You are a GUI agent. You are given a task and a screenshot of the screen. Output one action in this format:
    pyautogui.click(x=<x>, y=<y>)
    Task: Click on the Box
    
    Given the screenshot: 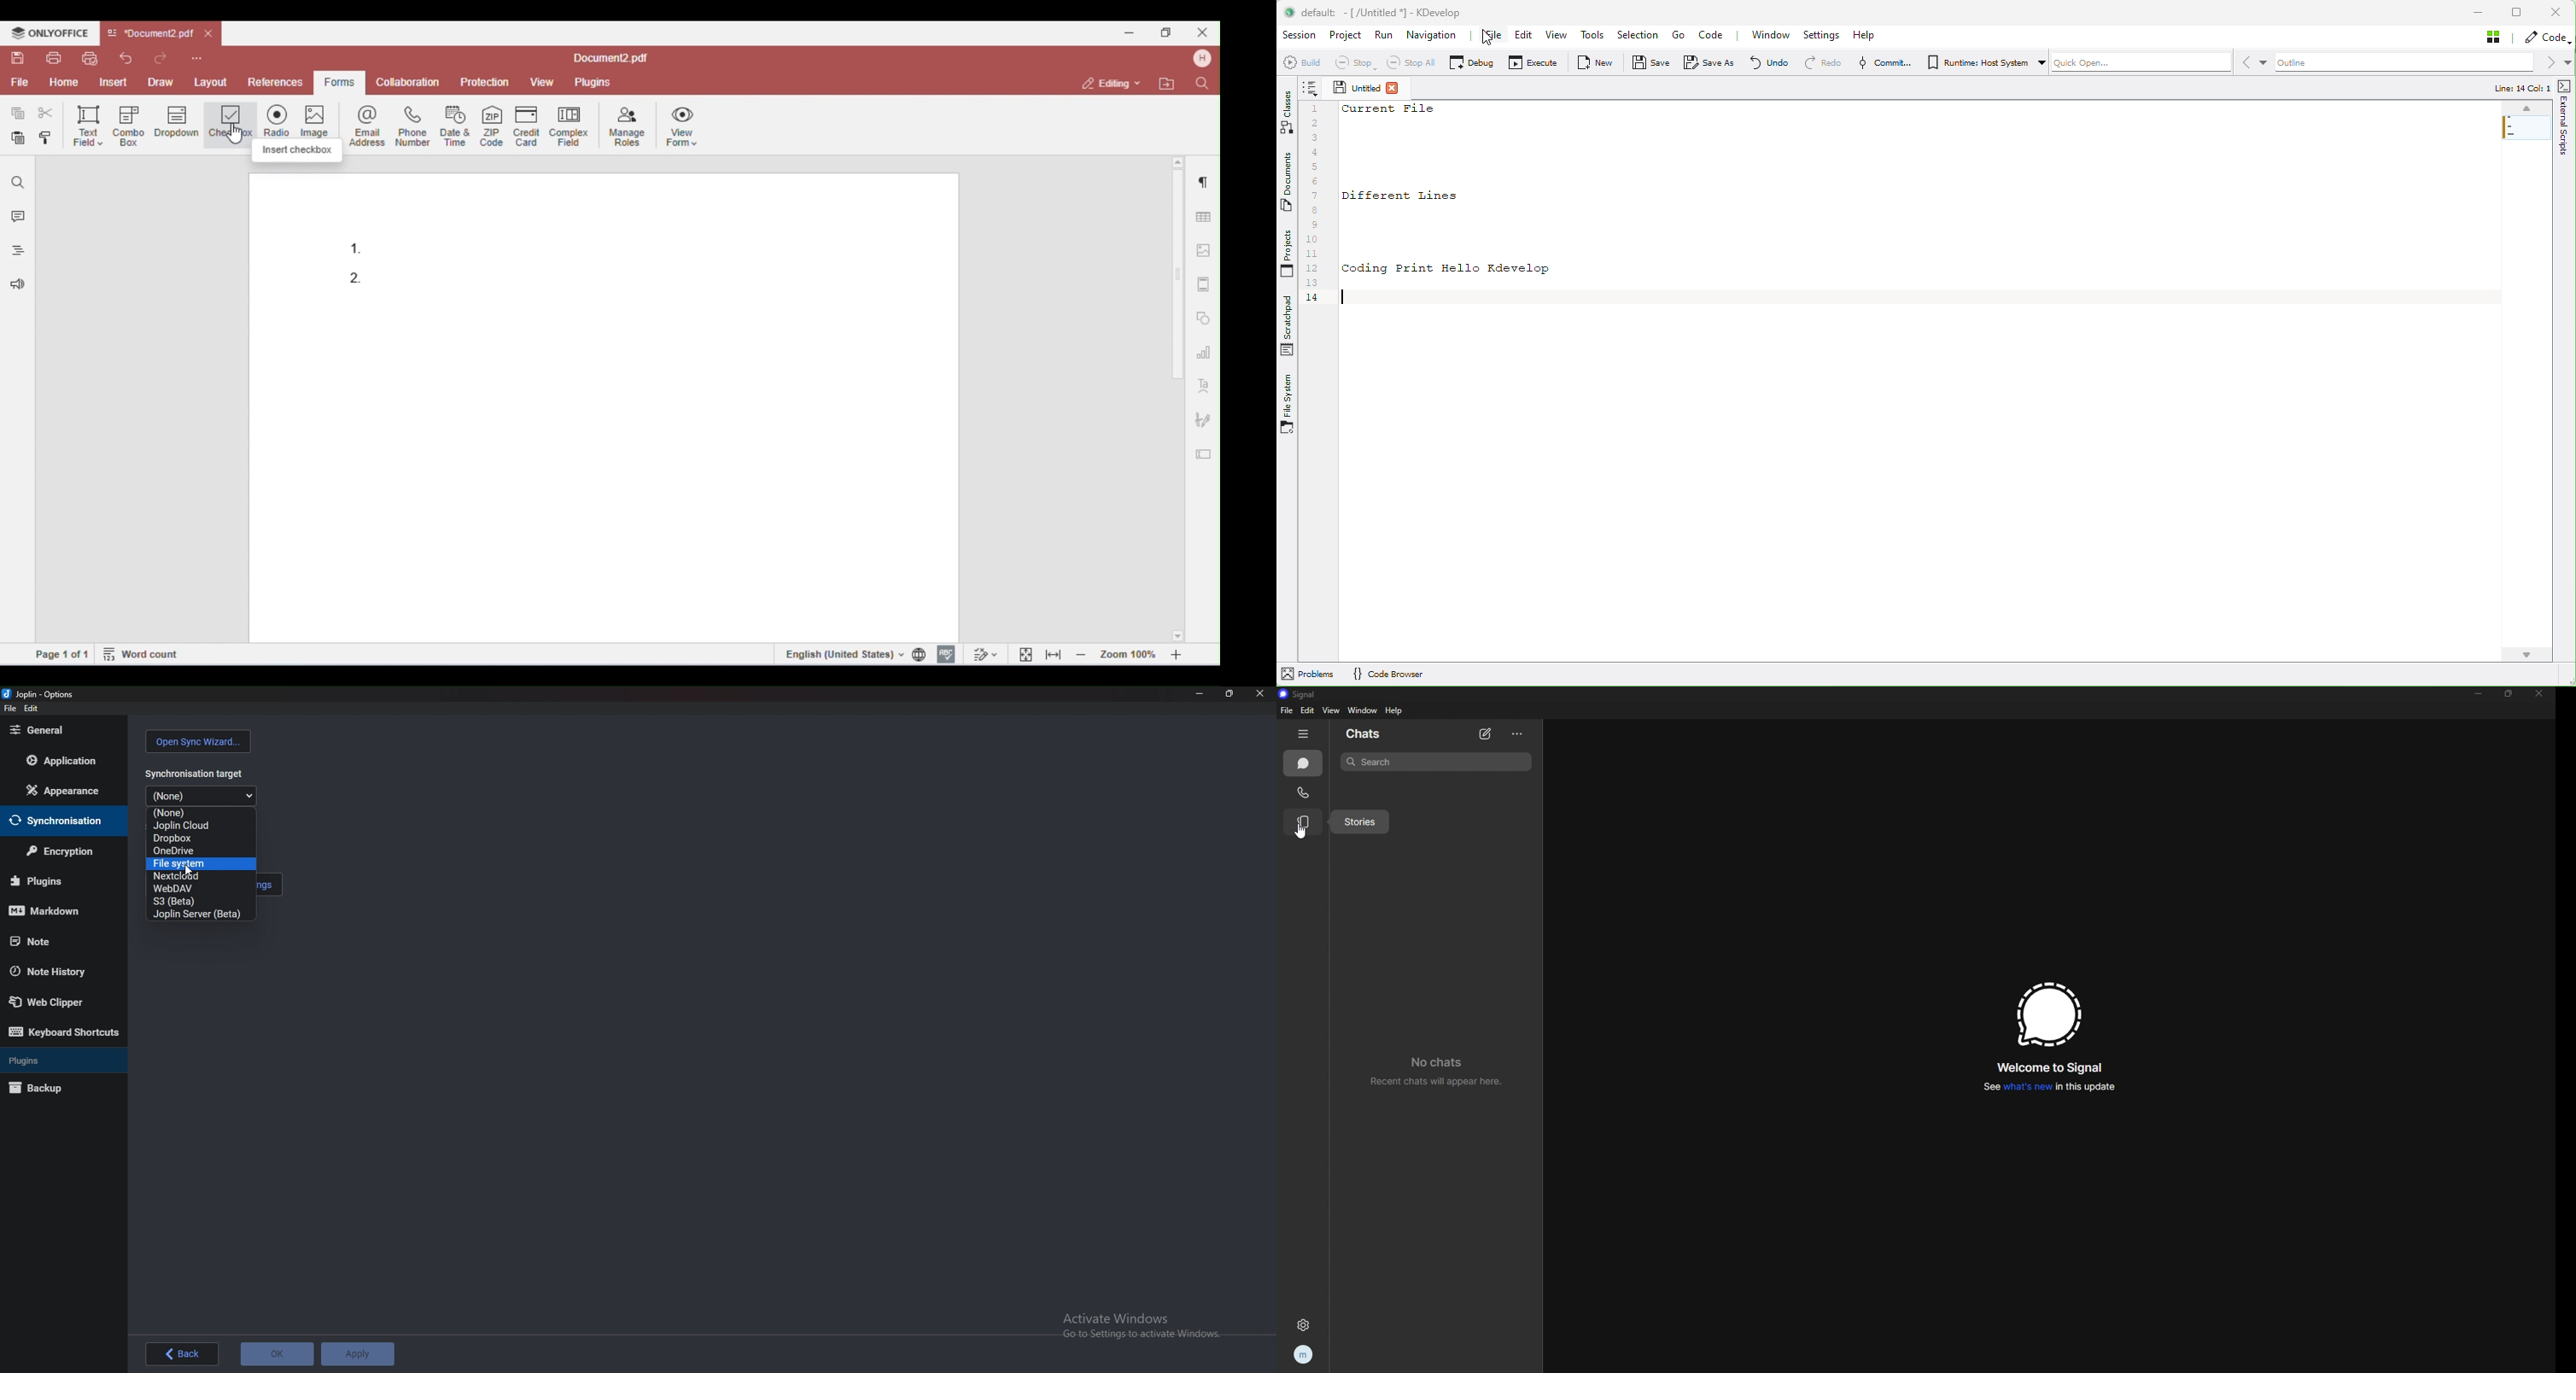 What is the action you would take?
    pyautogui.click(x=2519, y=14)
    